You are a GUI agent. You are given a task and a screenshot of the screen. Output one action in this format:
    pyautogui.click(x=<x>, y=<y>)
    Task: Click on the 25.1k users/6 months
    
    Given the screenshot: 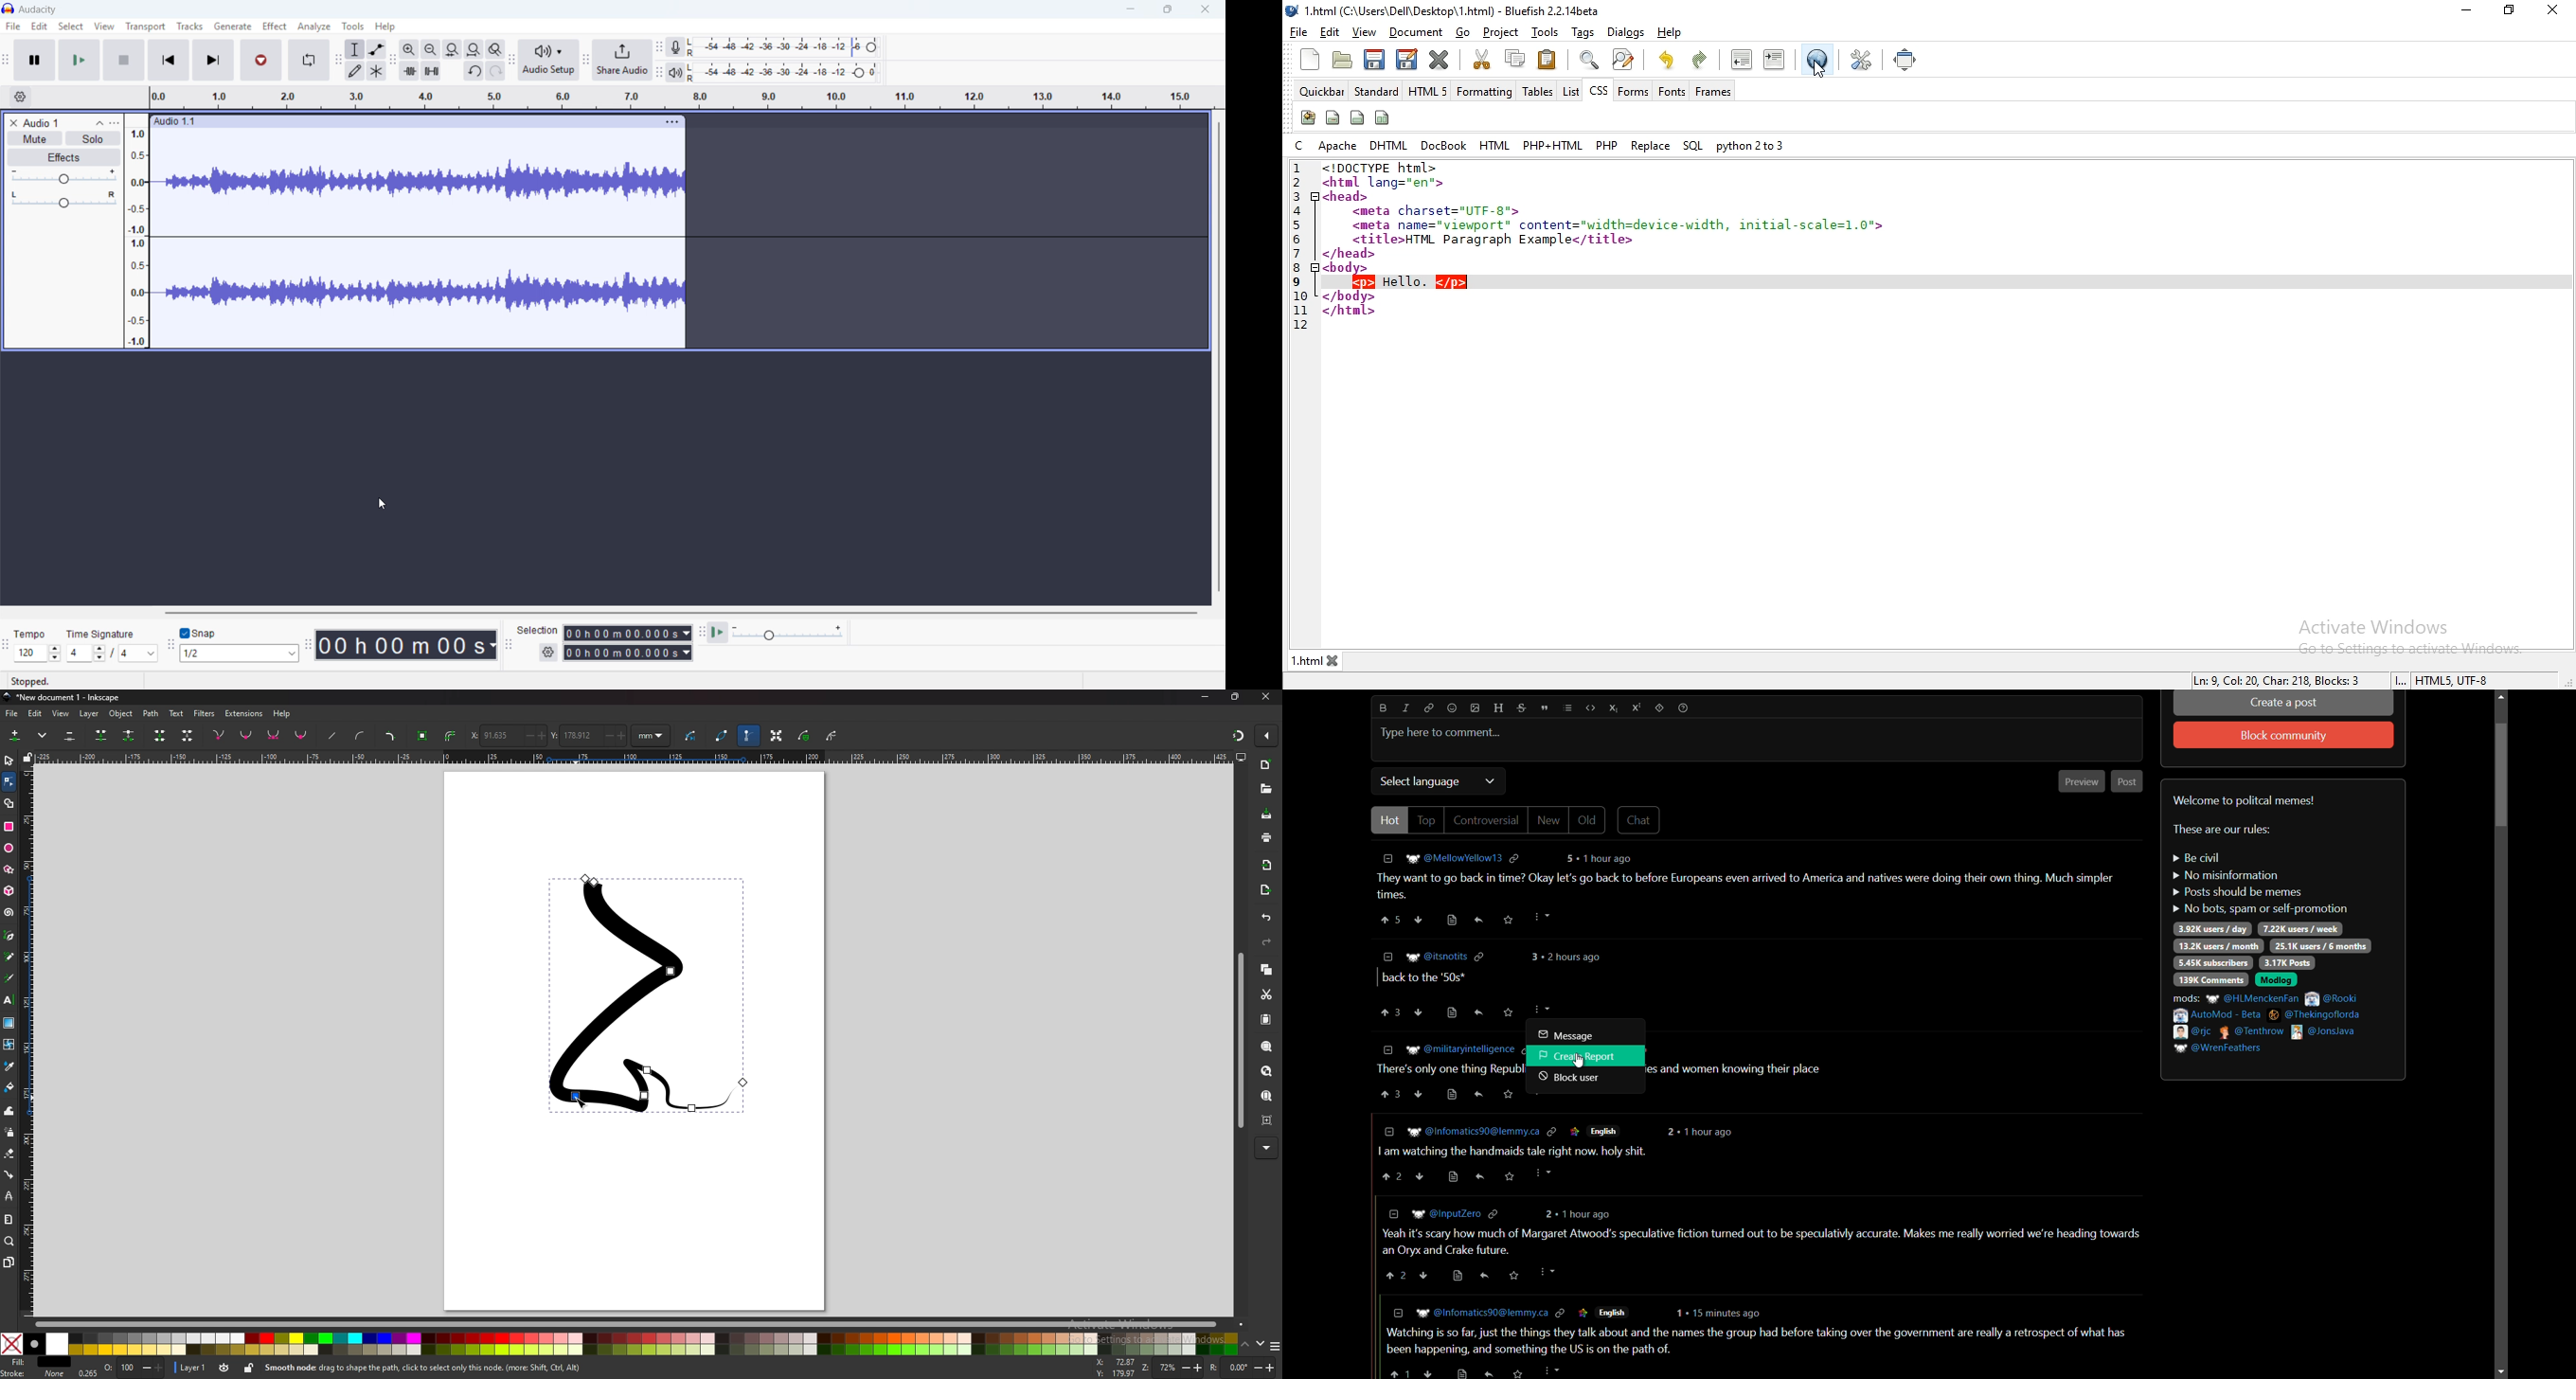 What is the action you would take?
    pyautogui.click(x=2321, y=947)
    